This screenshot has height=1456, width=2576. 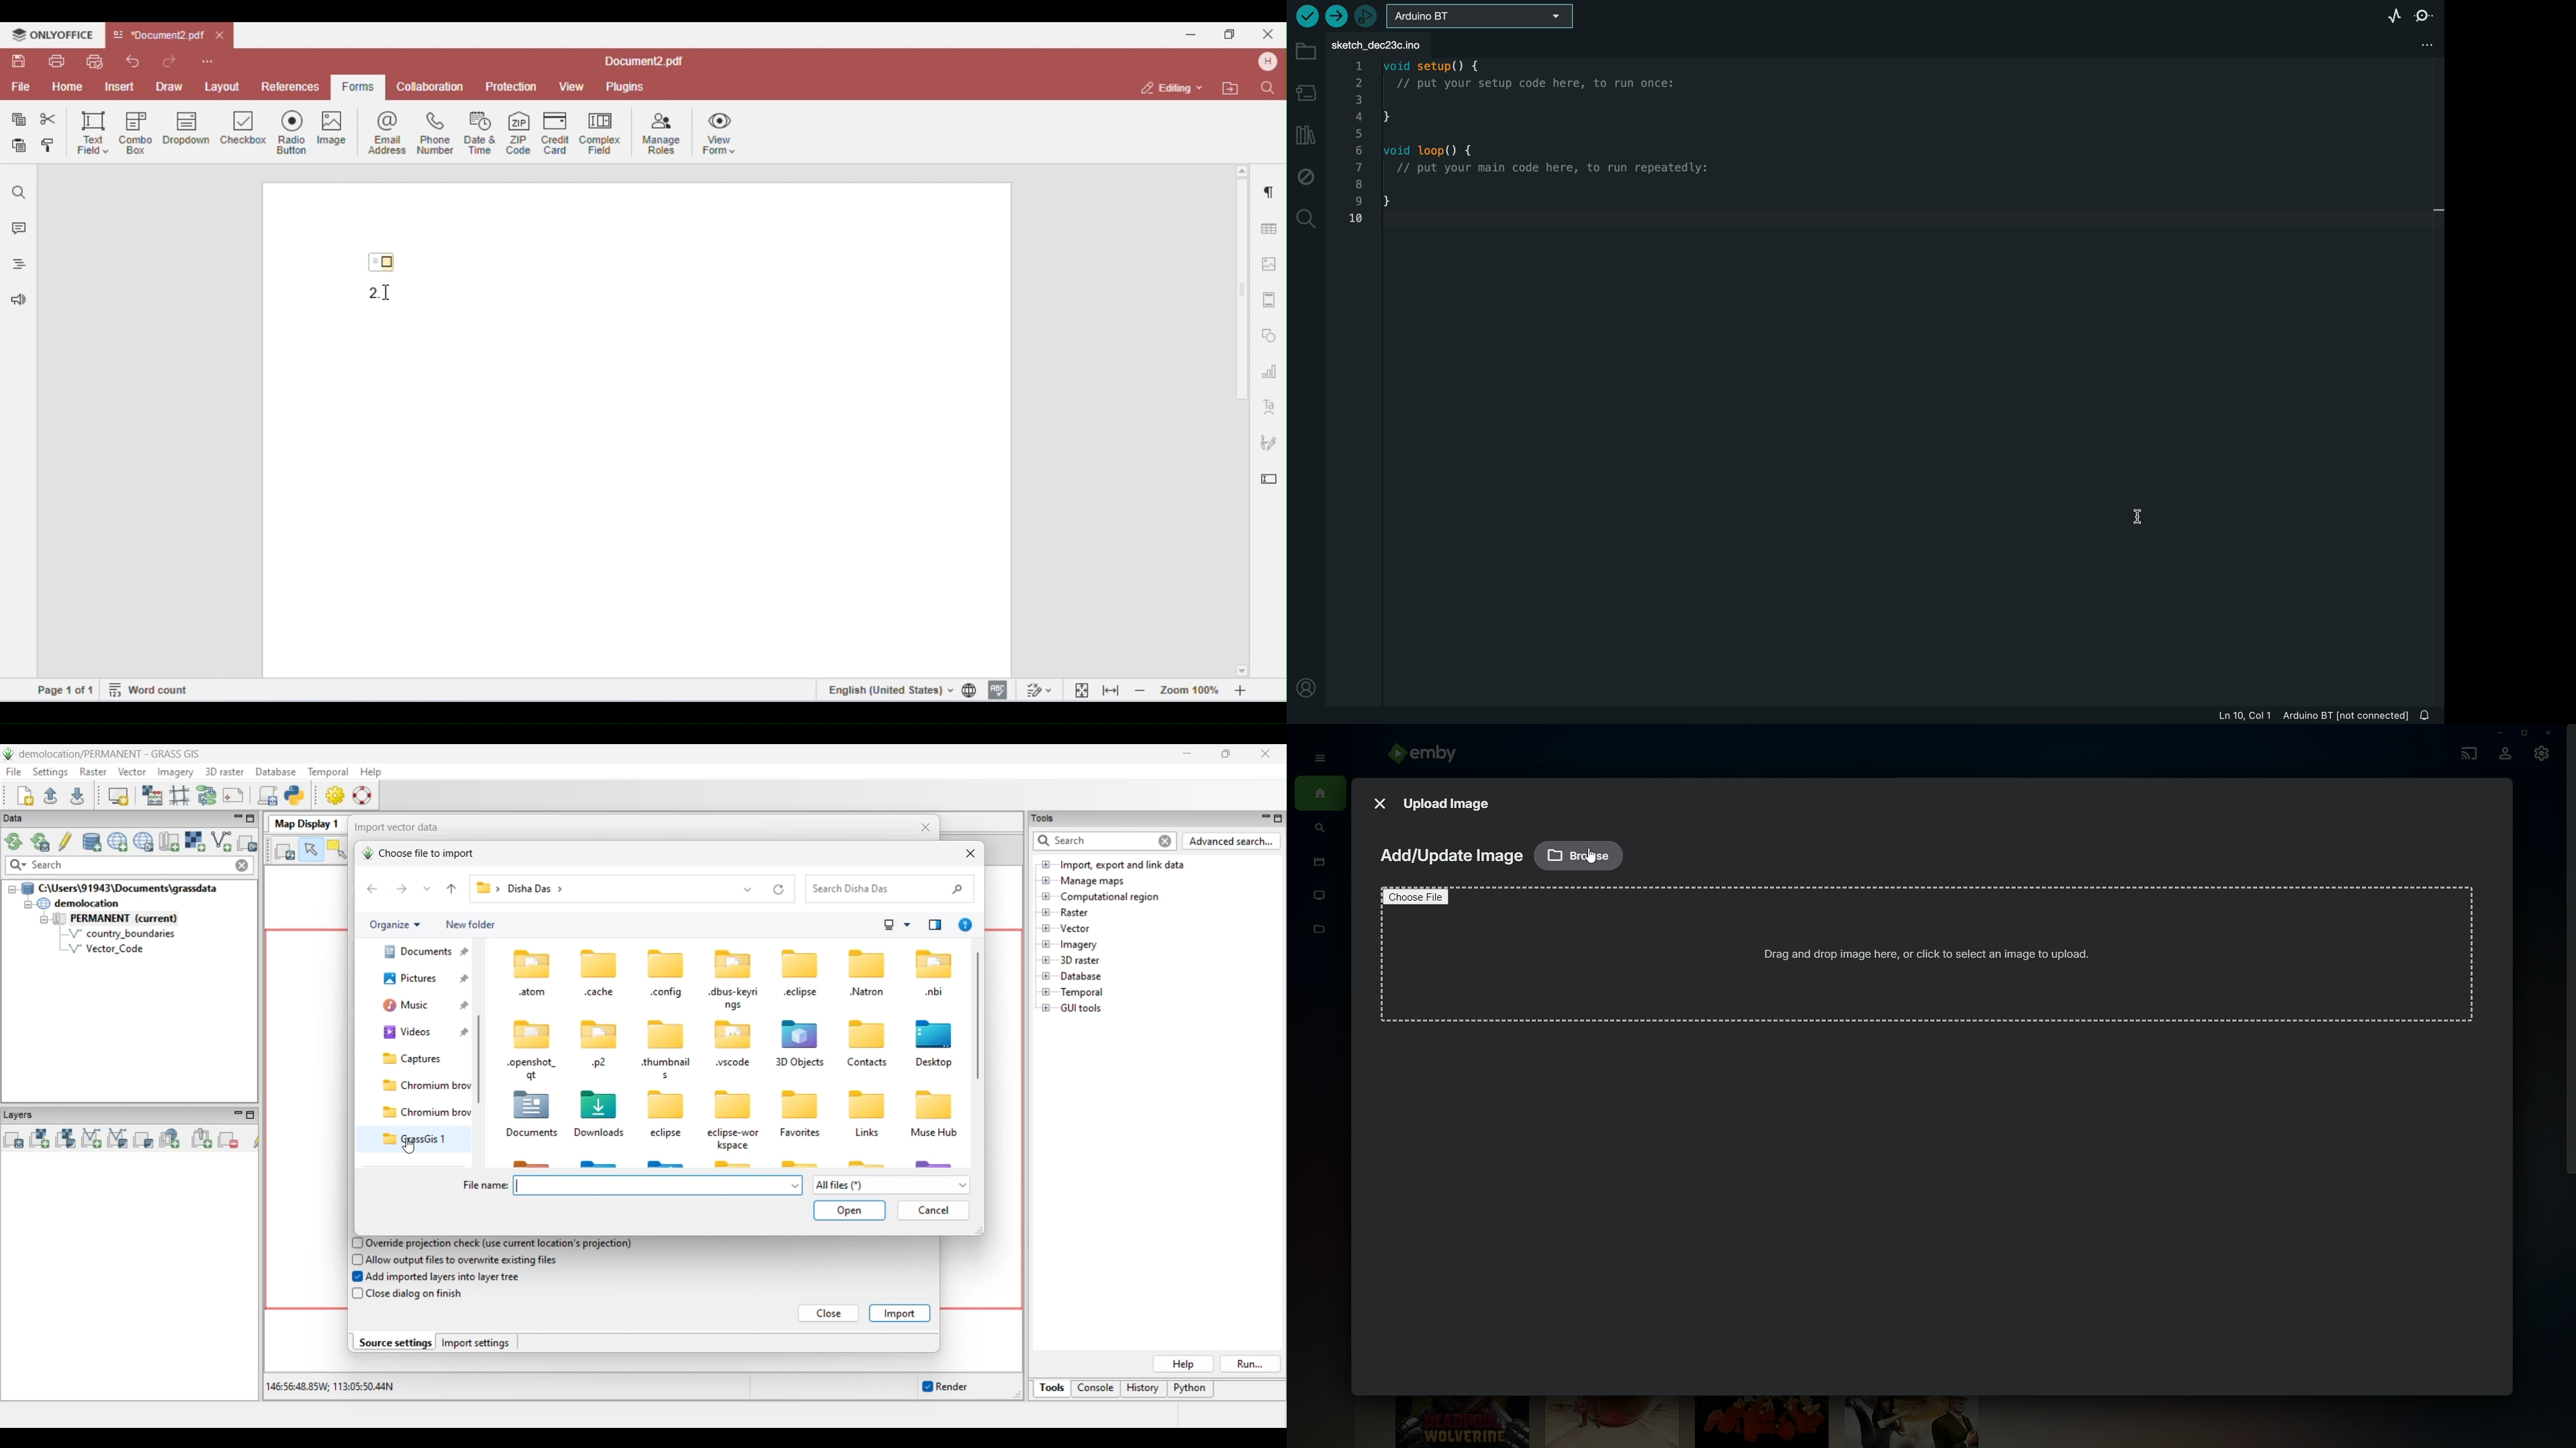 I want to click on Raster menu, so click(x=93, y=772).